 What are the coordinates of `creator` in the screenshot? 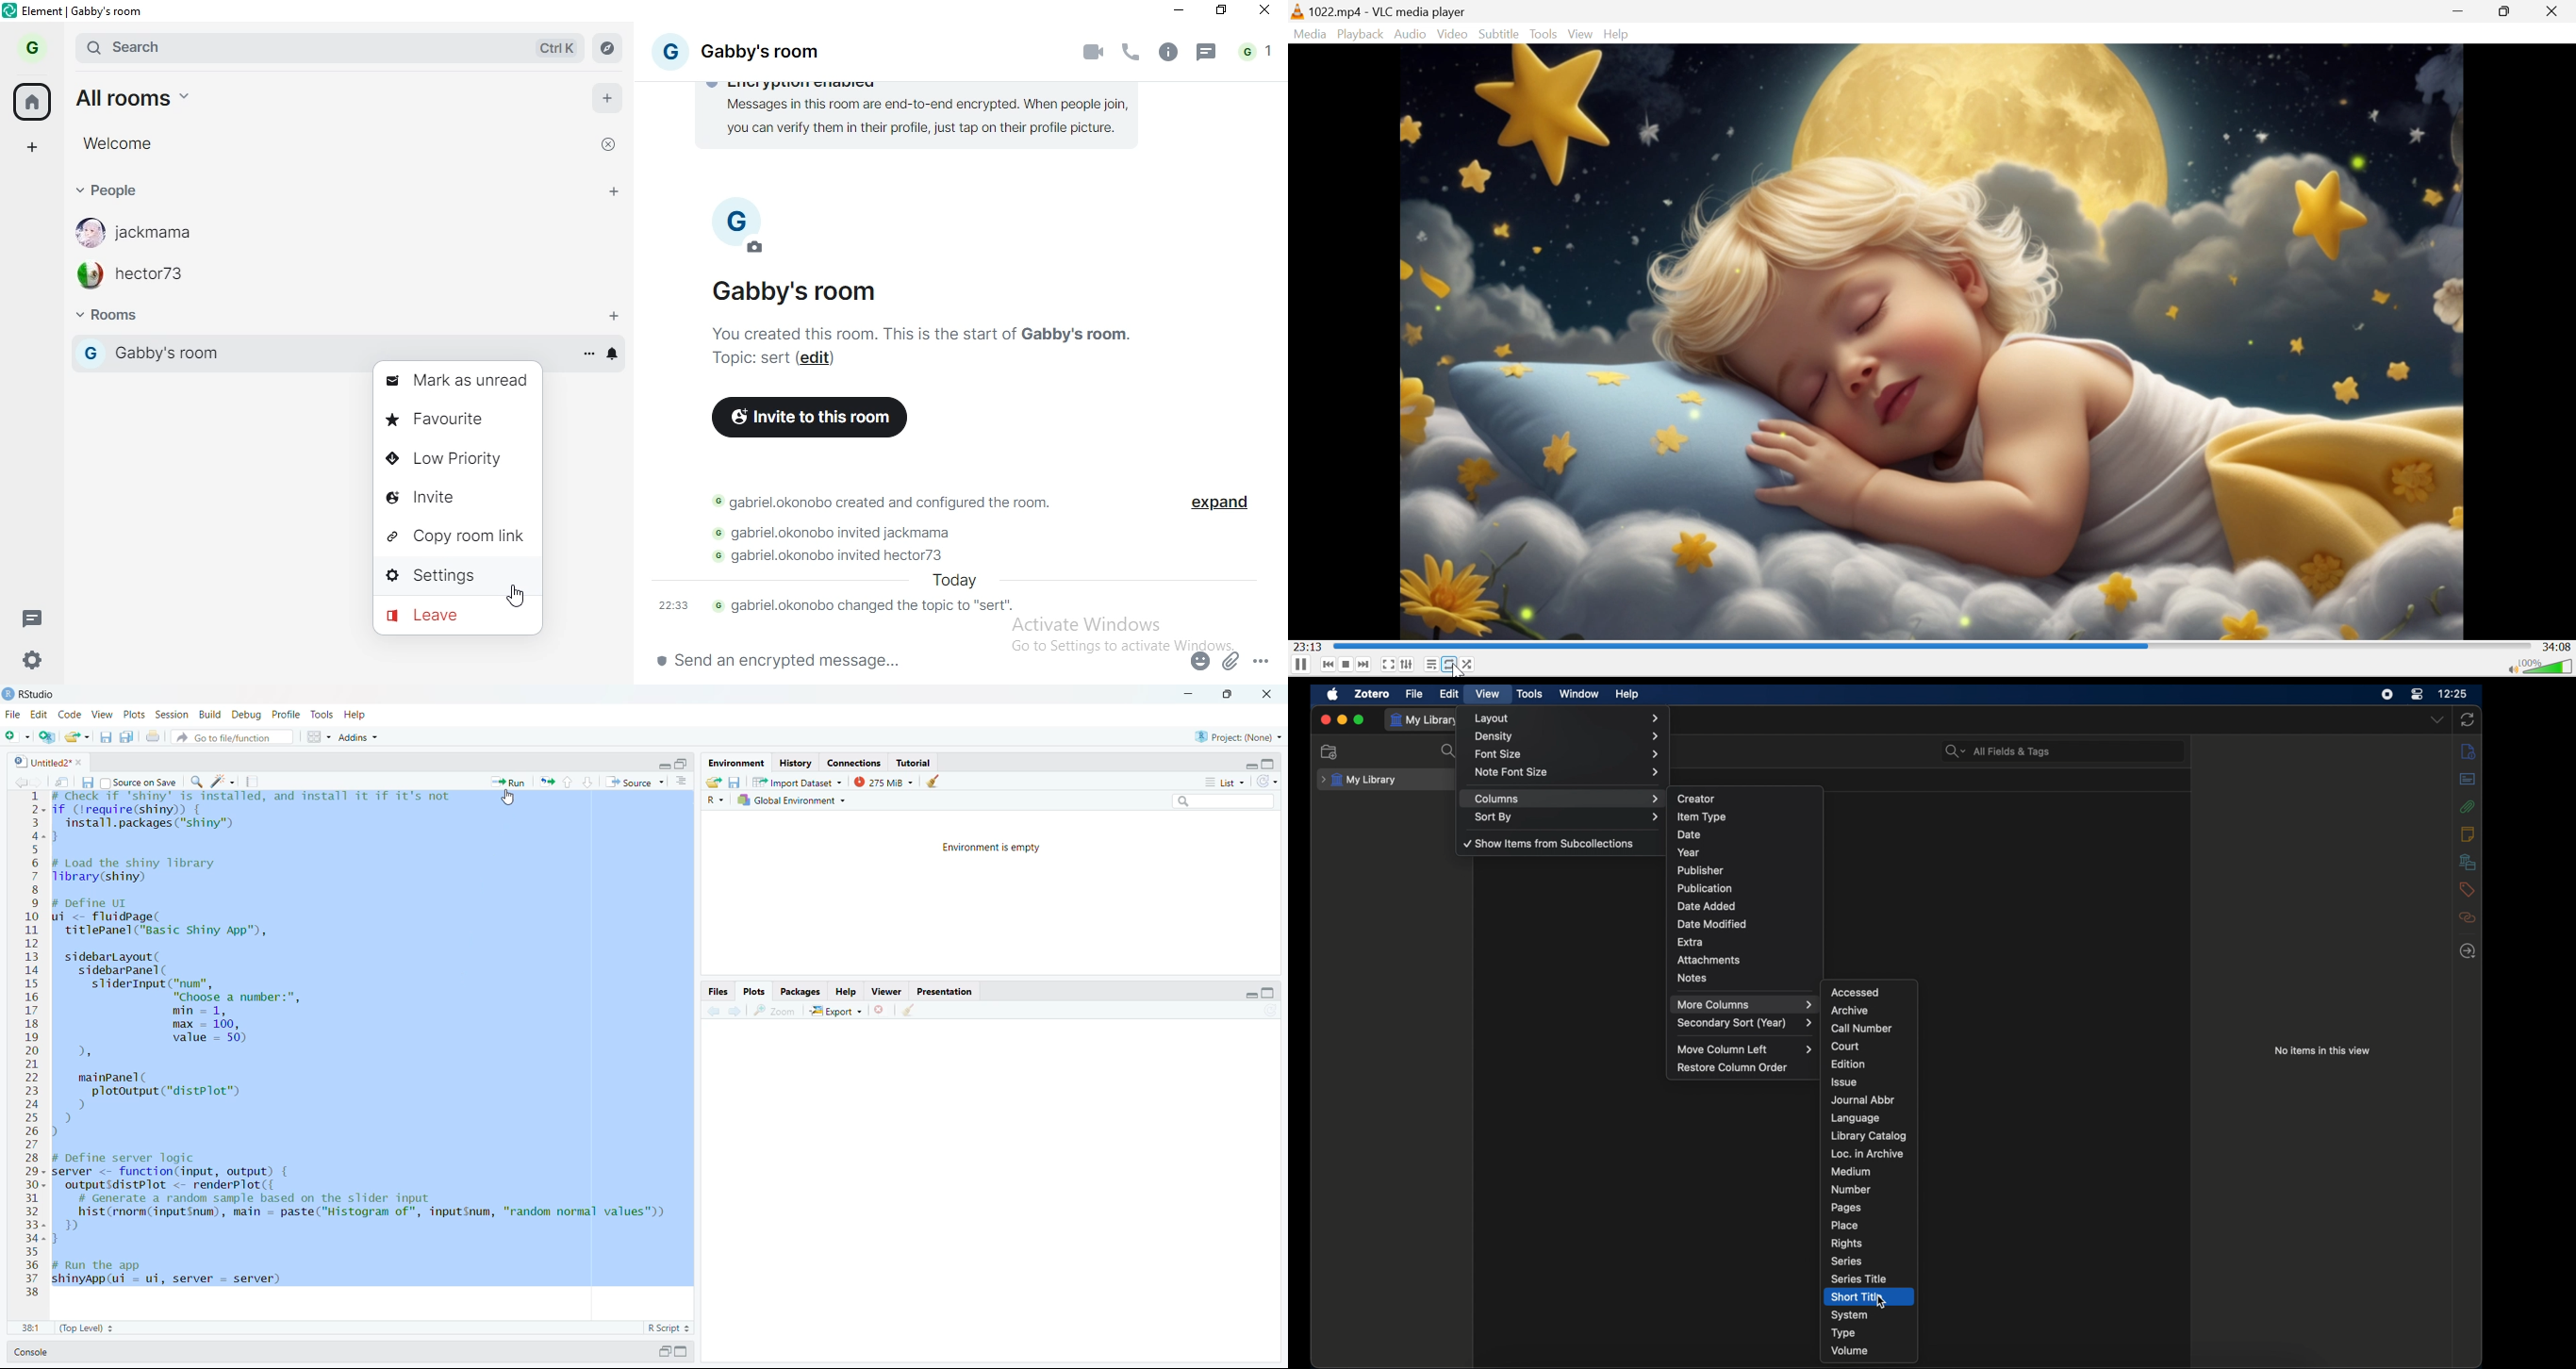 It's located at (1698, 799).